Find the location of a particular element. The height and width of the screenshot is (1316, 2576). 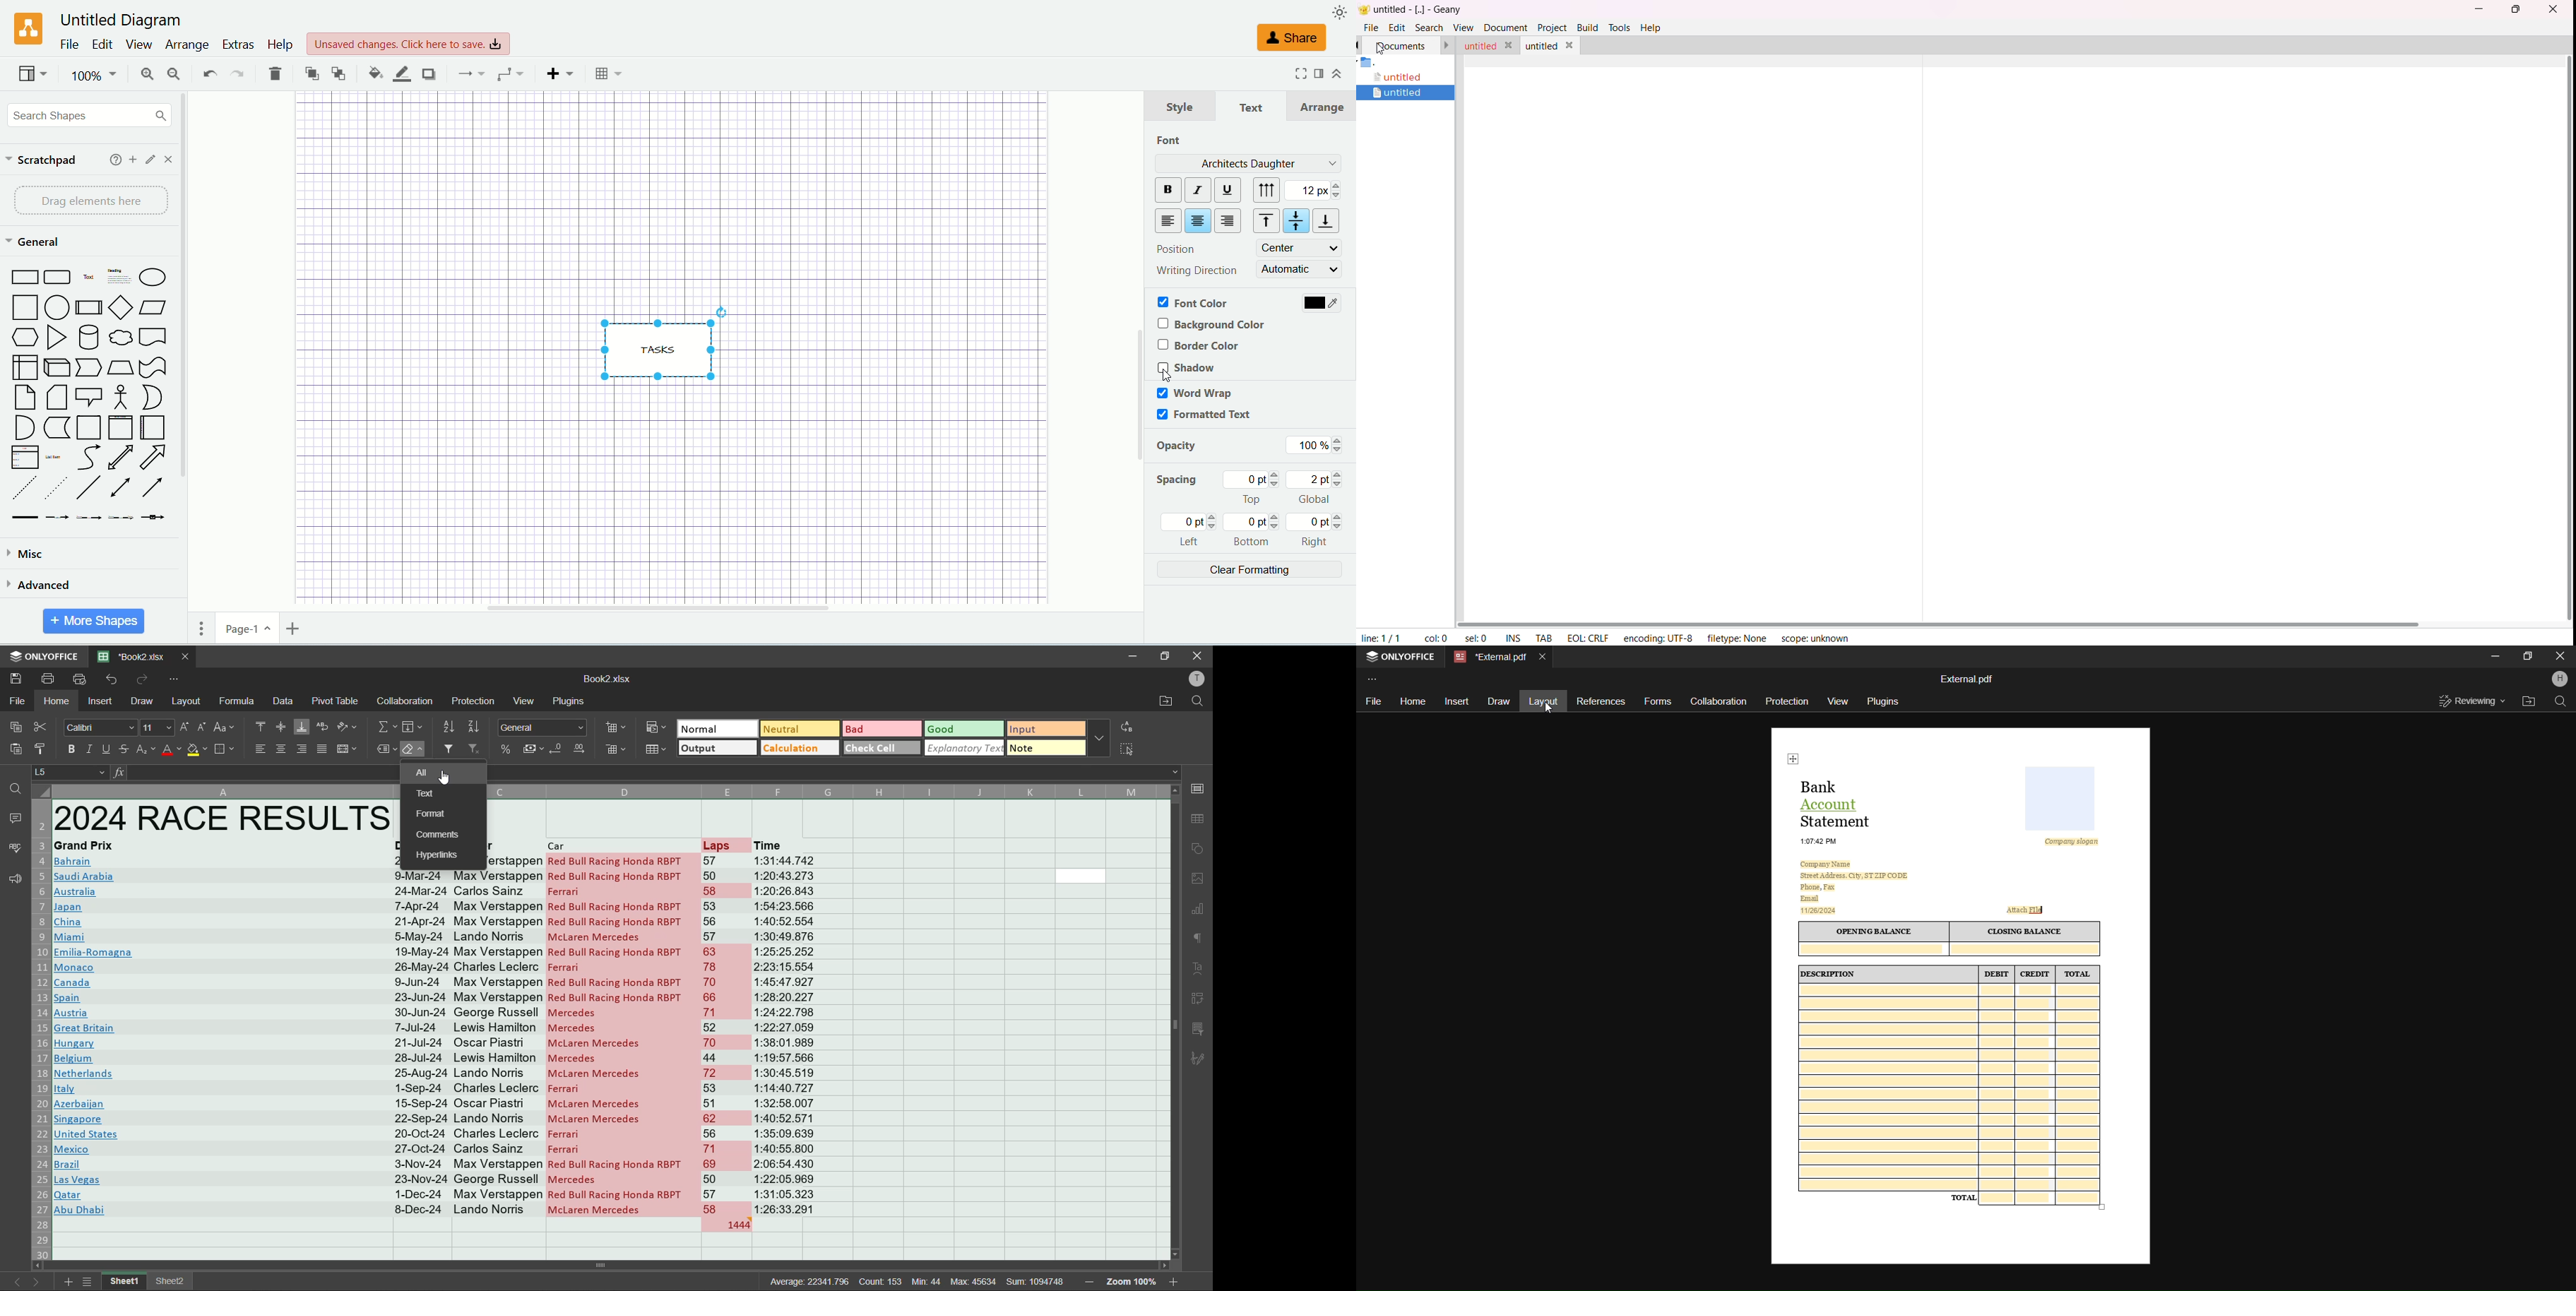

strikethrough is located at coordinates (124, 750).